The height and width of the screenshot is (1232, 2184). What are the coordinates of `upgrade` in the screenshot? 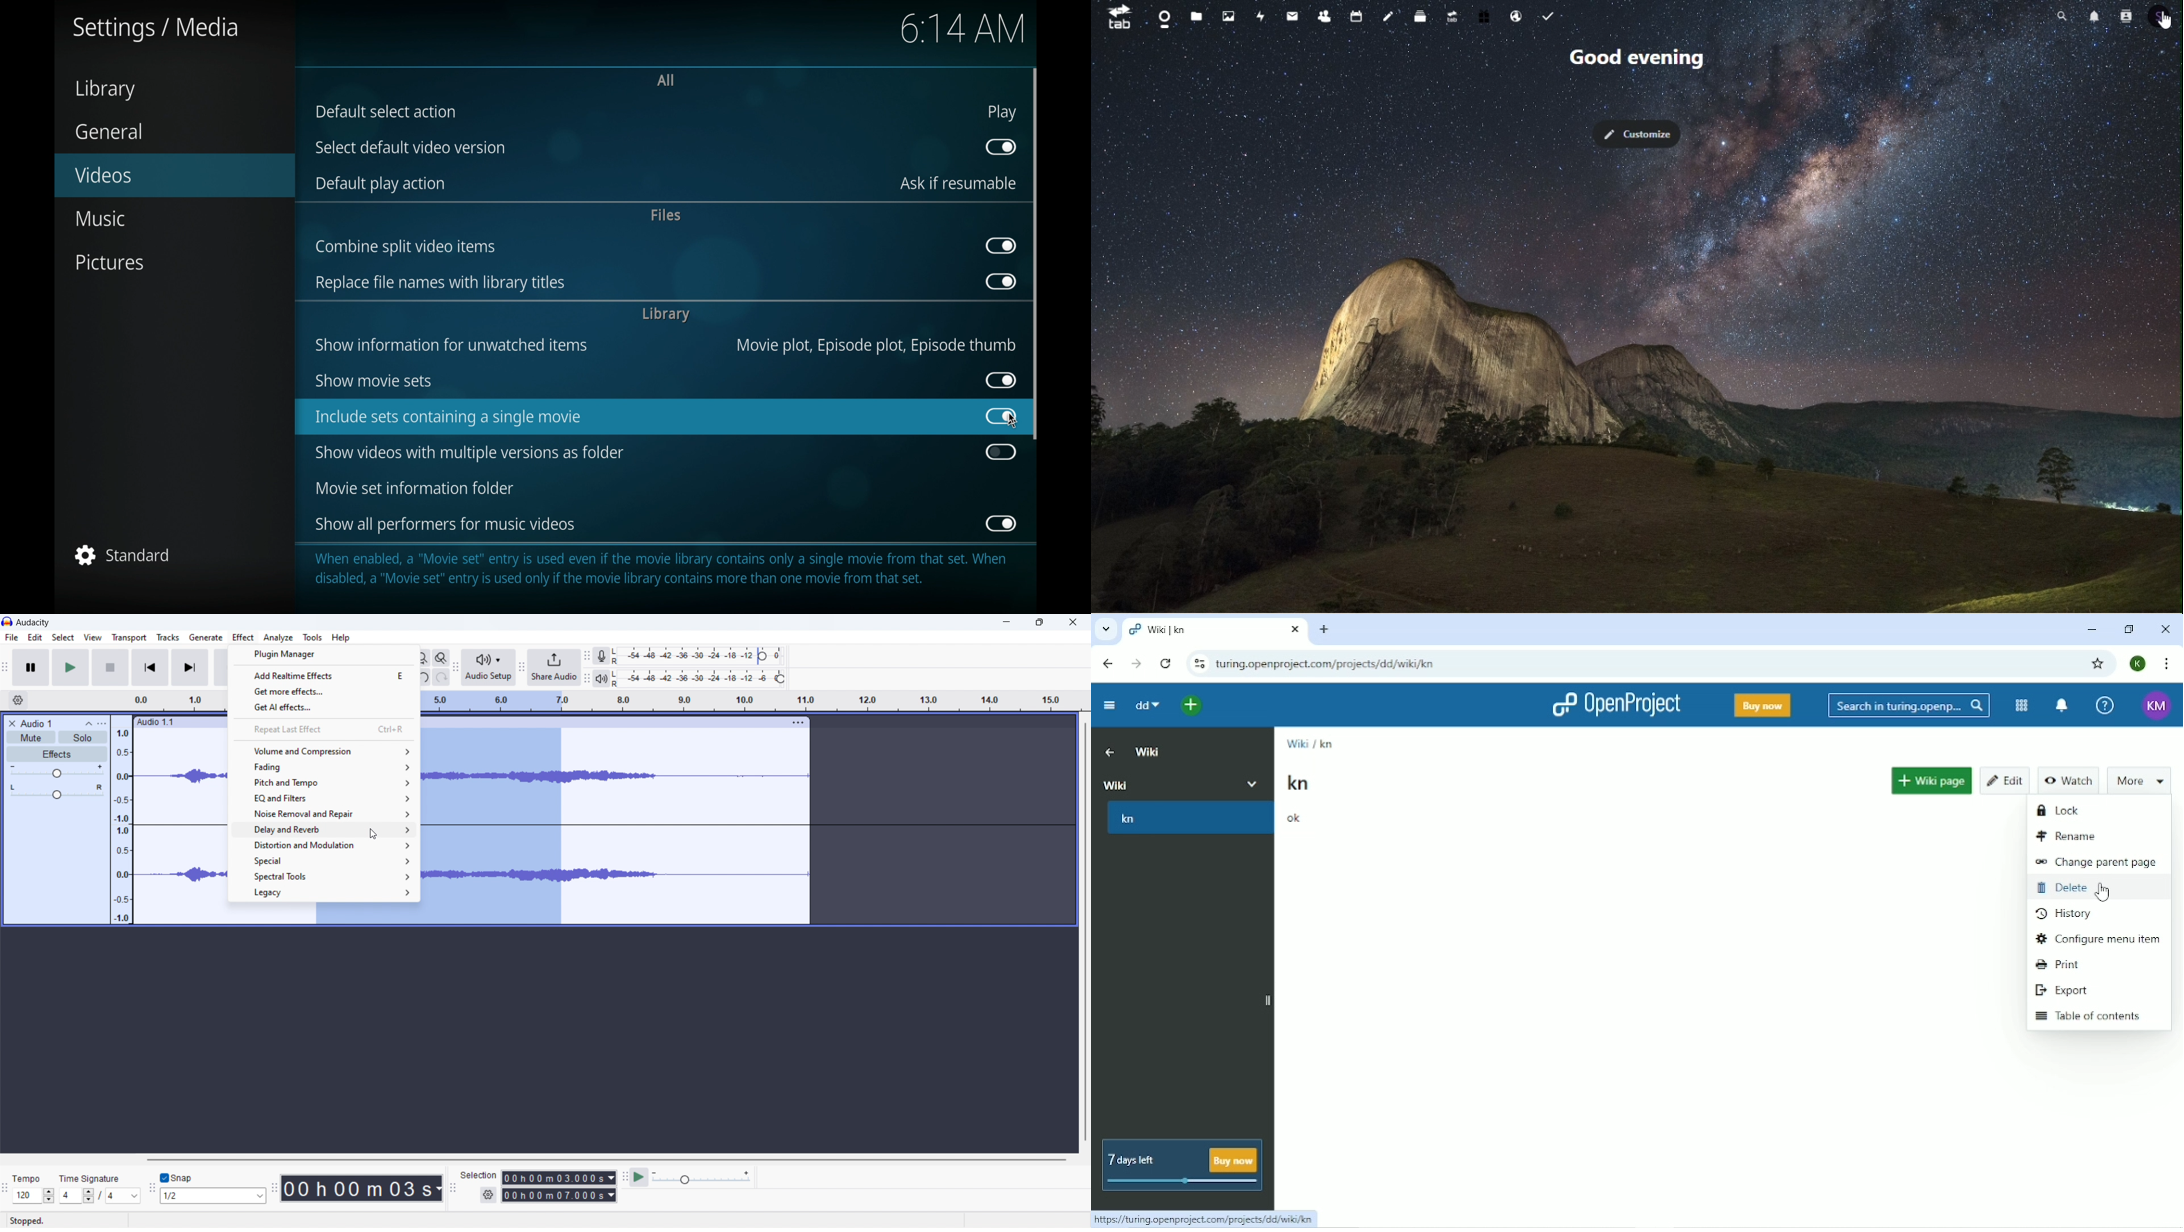 It's located at (1451, 17).